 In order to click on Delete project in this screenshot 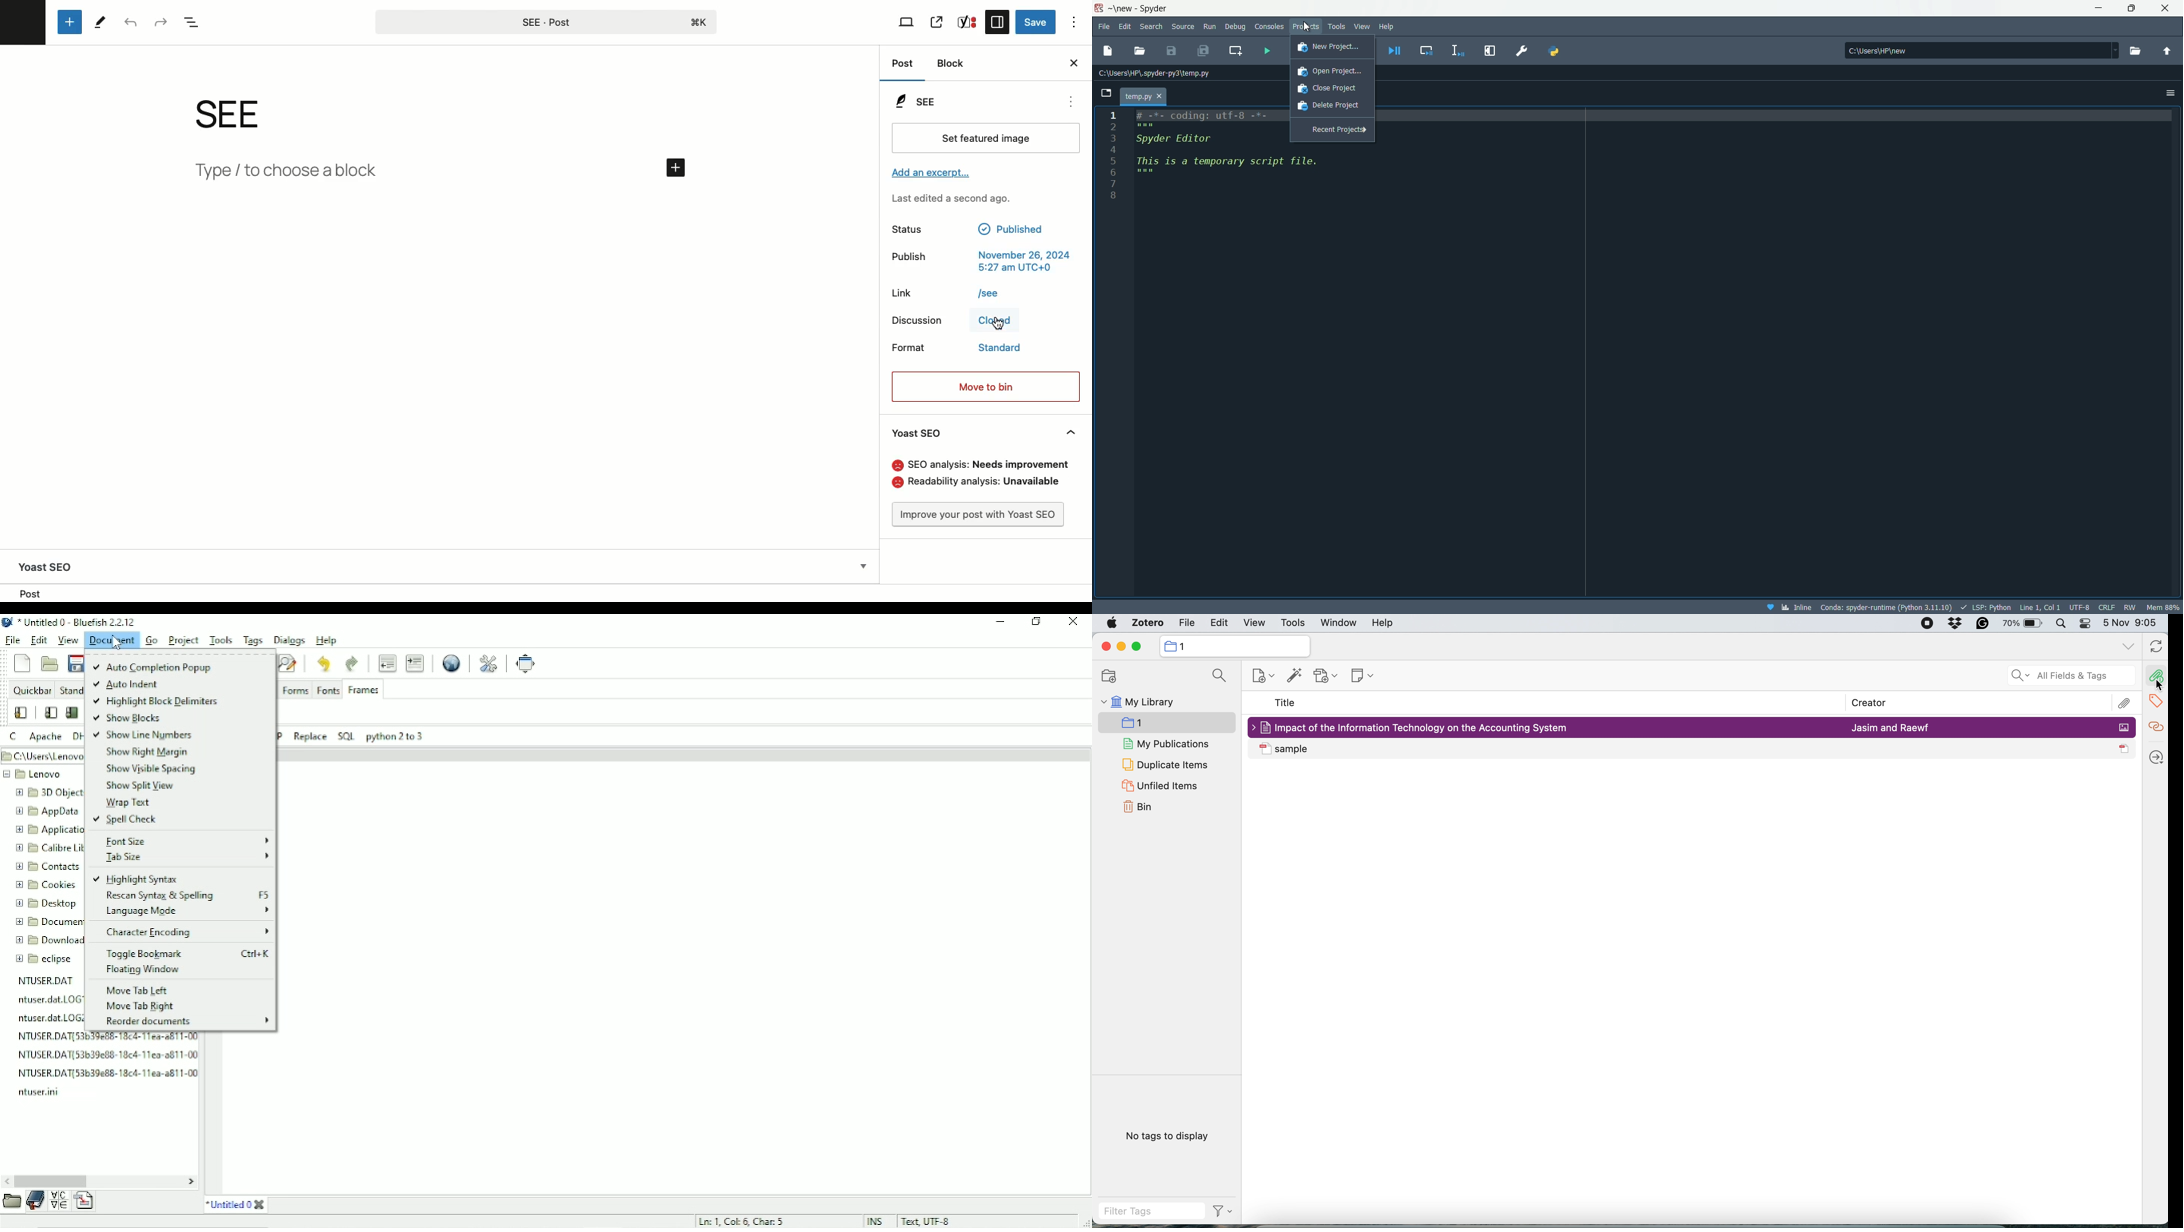, I will do `click(1327, 106)`.